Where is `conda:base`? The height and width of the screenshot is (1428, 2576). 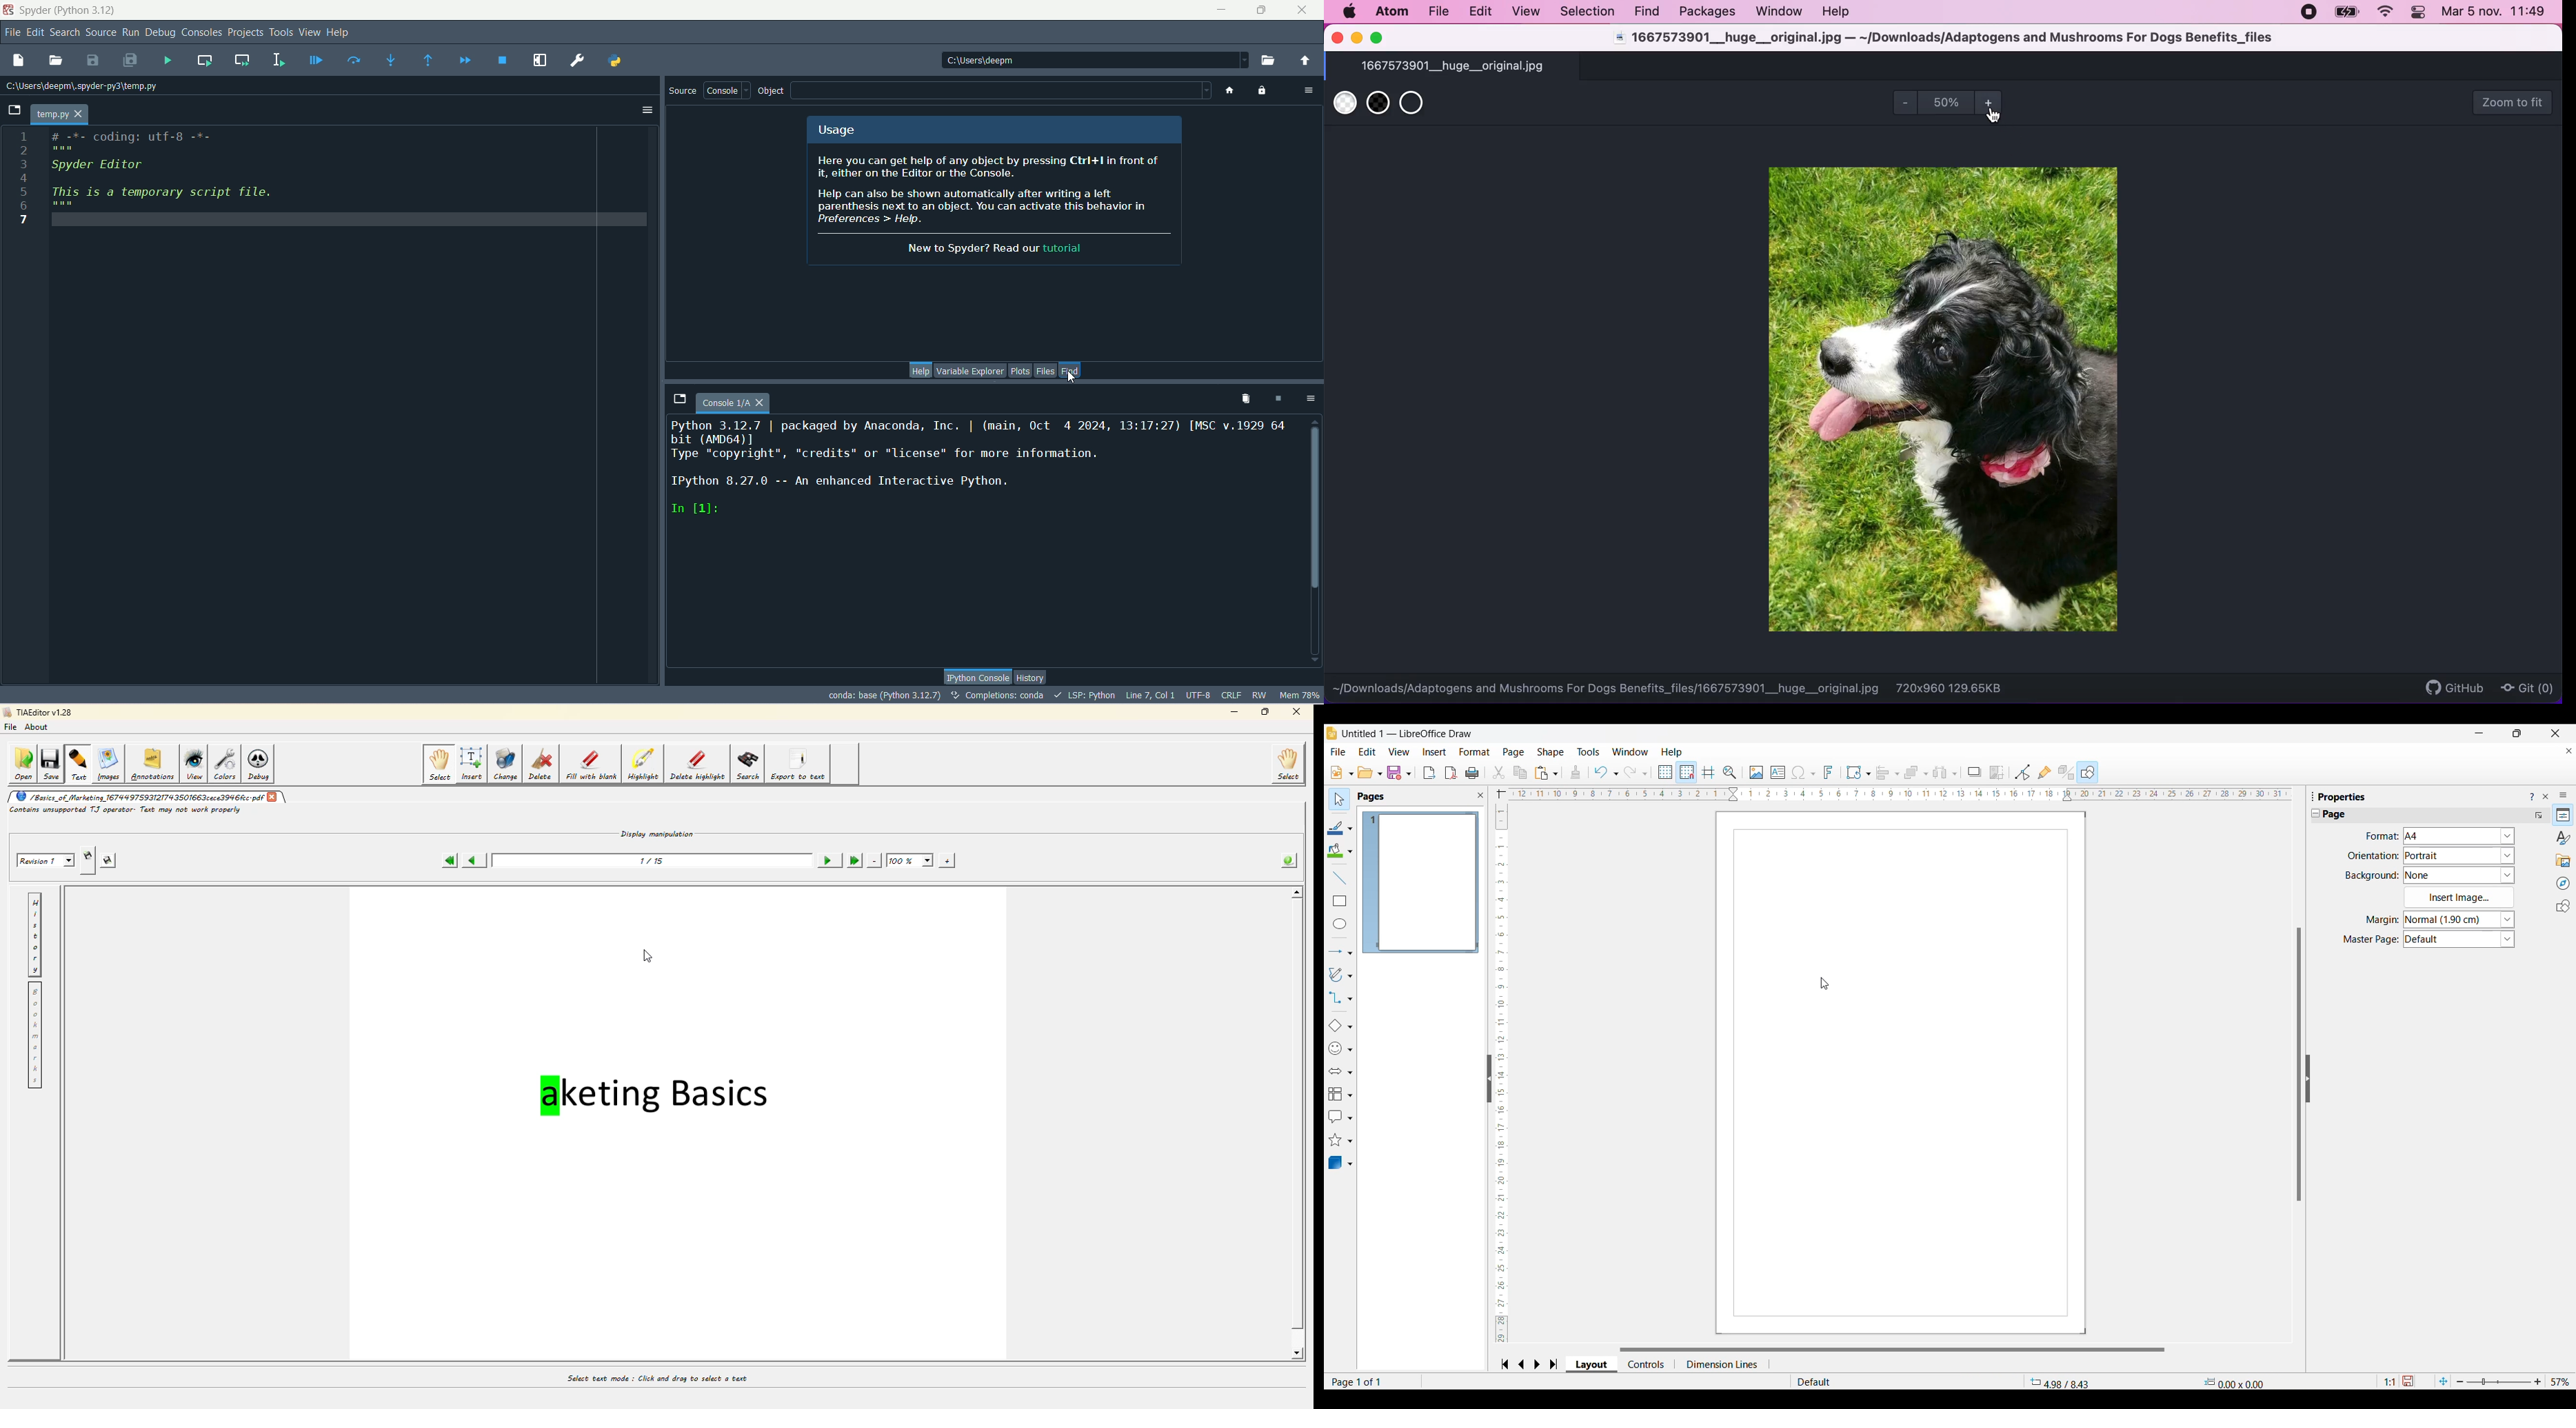 conda:base is located at coordinates (885, 694).